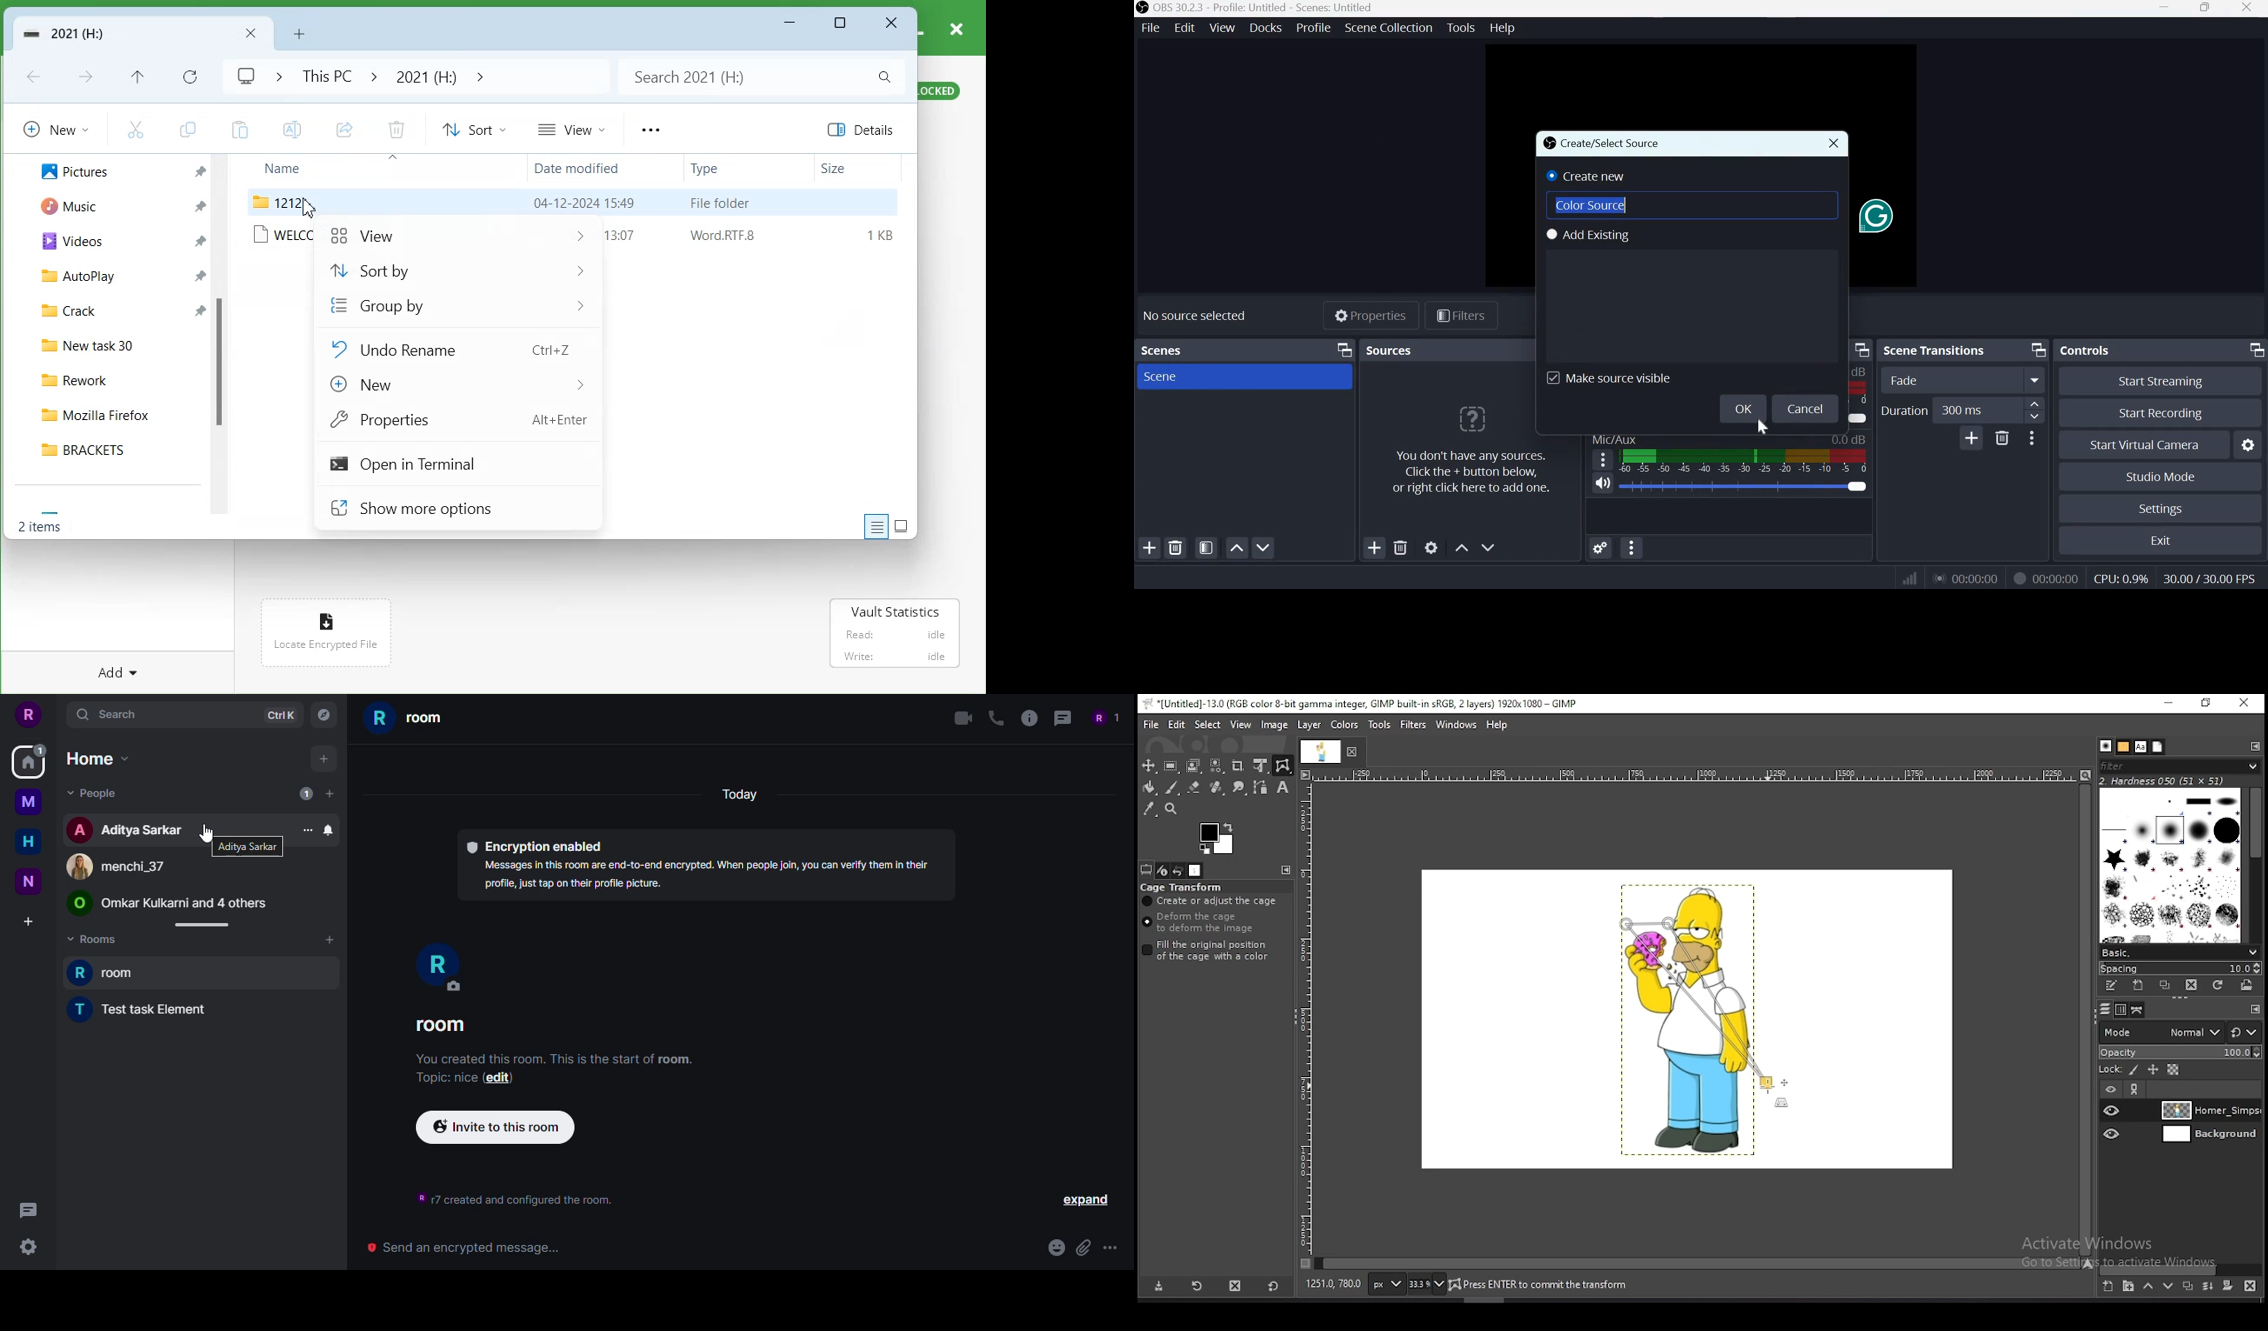 This screenshot has height=1344, width=2268. I want to click on Maximize, so click(2205, 8).